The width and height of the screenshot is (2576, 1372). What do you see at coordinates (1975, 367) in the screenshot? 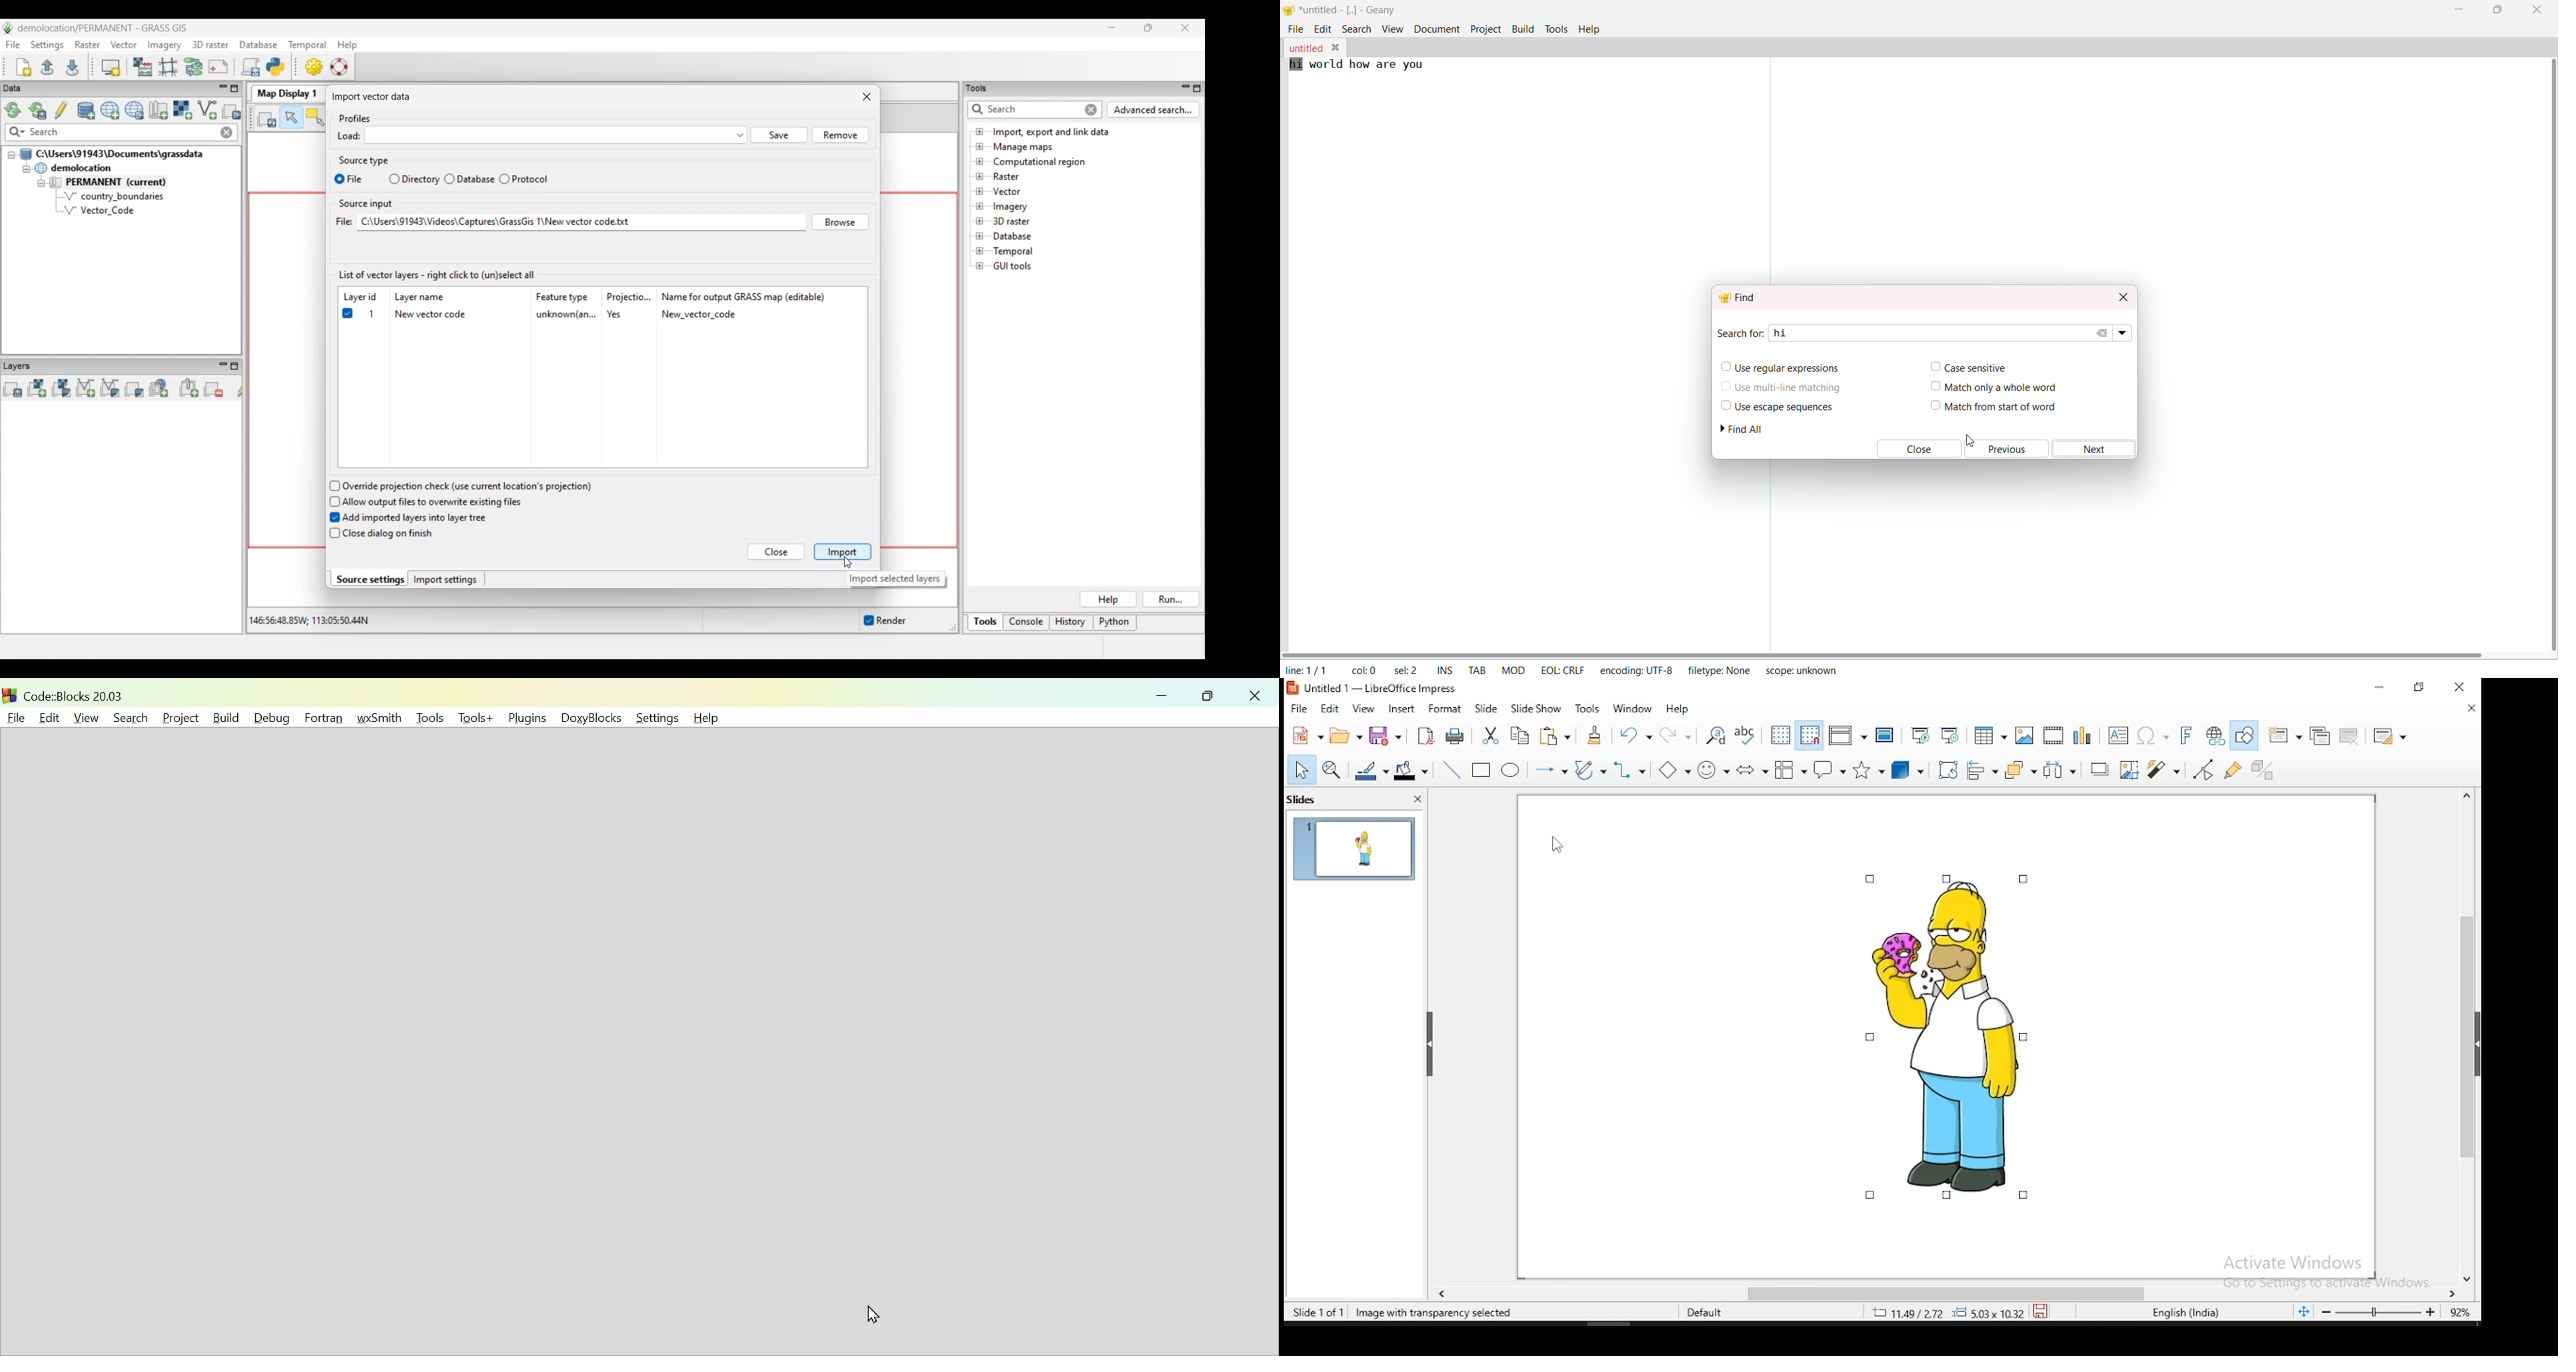
I see `case sensitive` at bounding box center [1975, 367].